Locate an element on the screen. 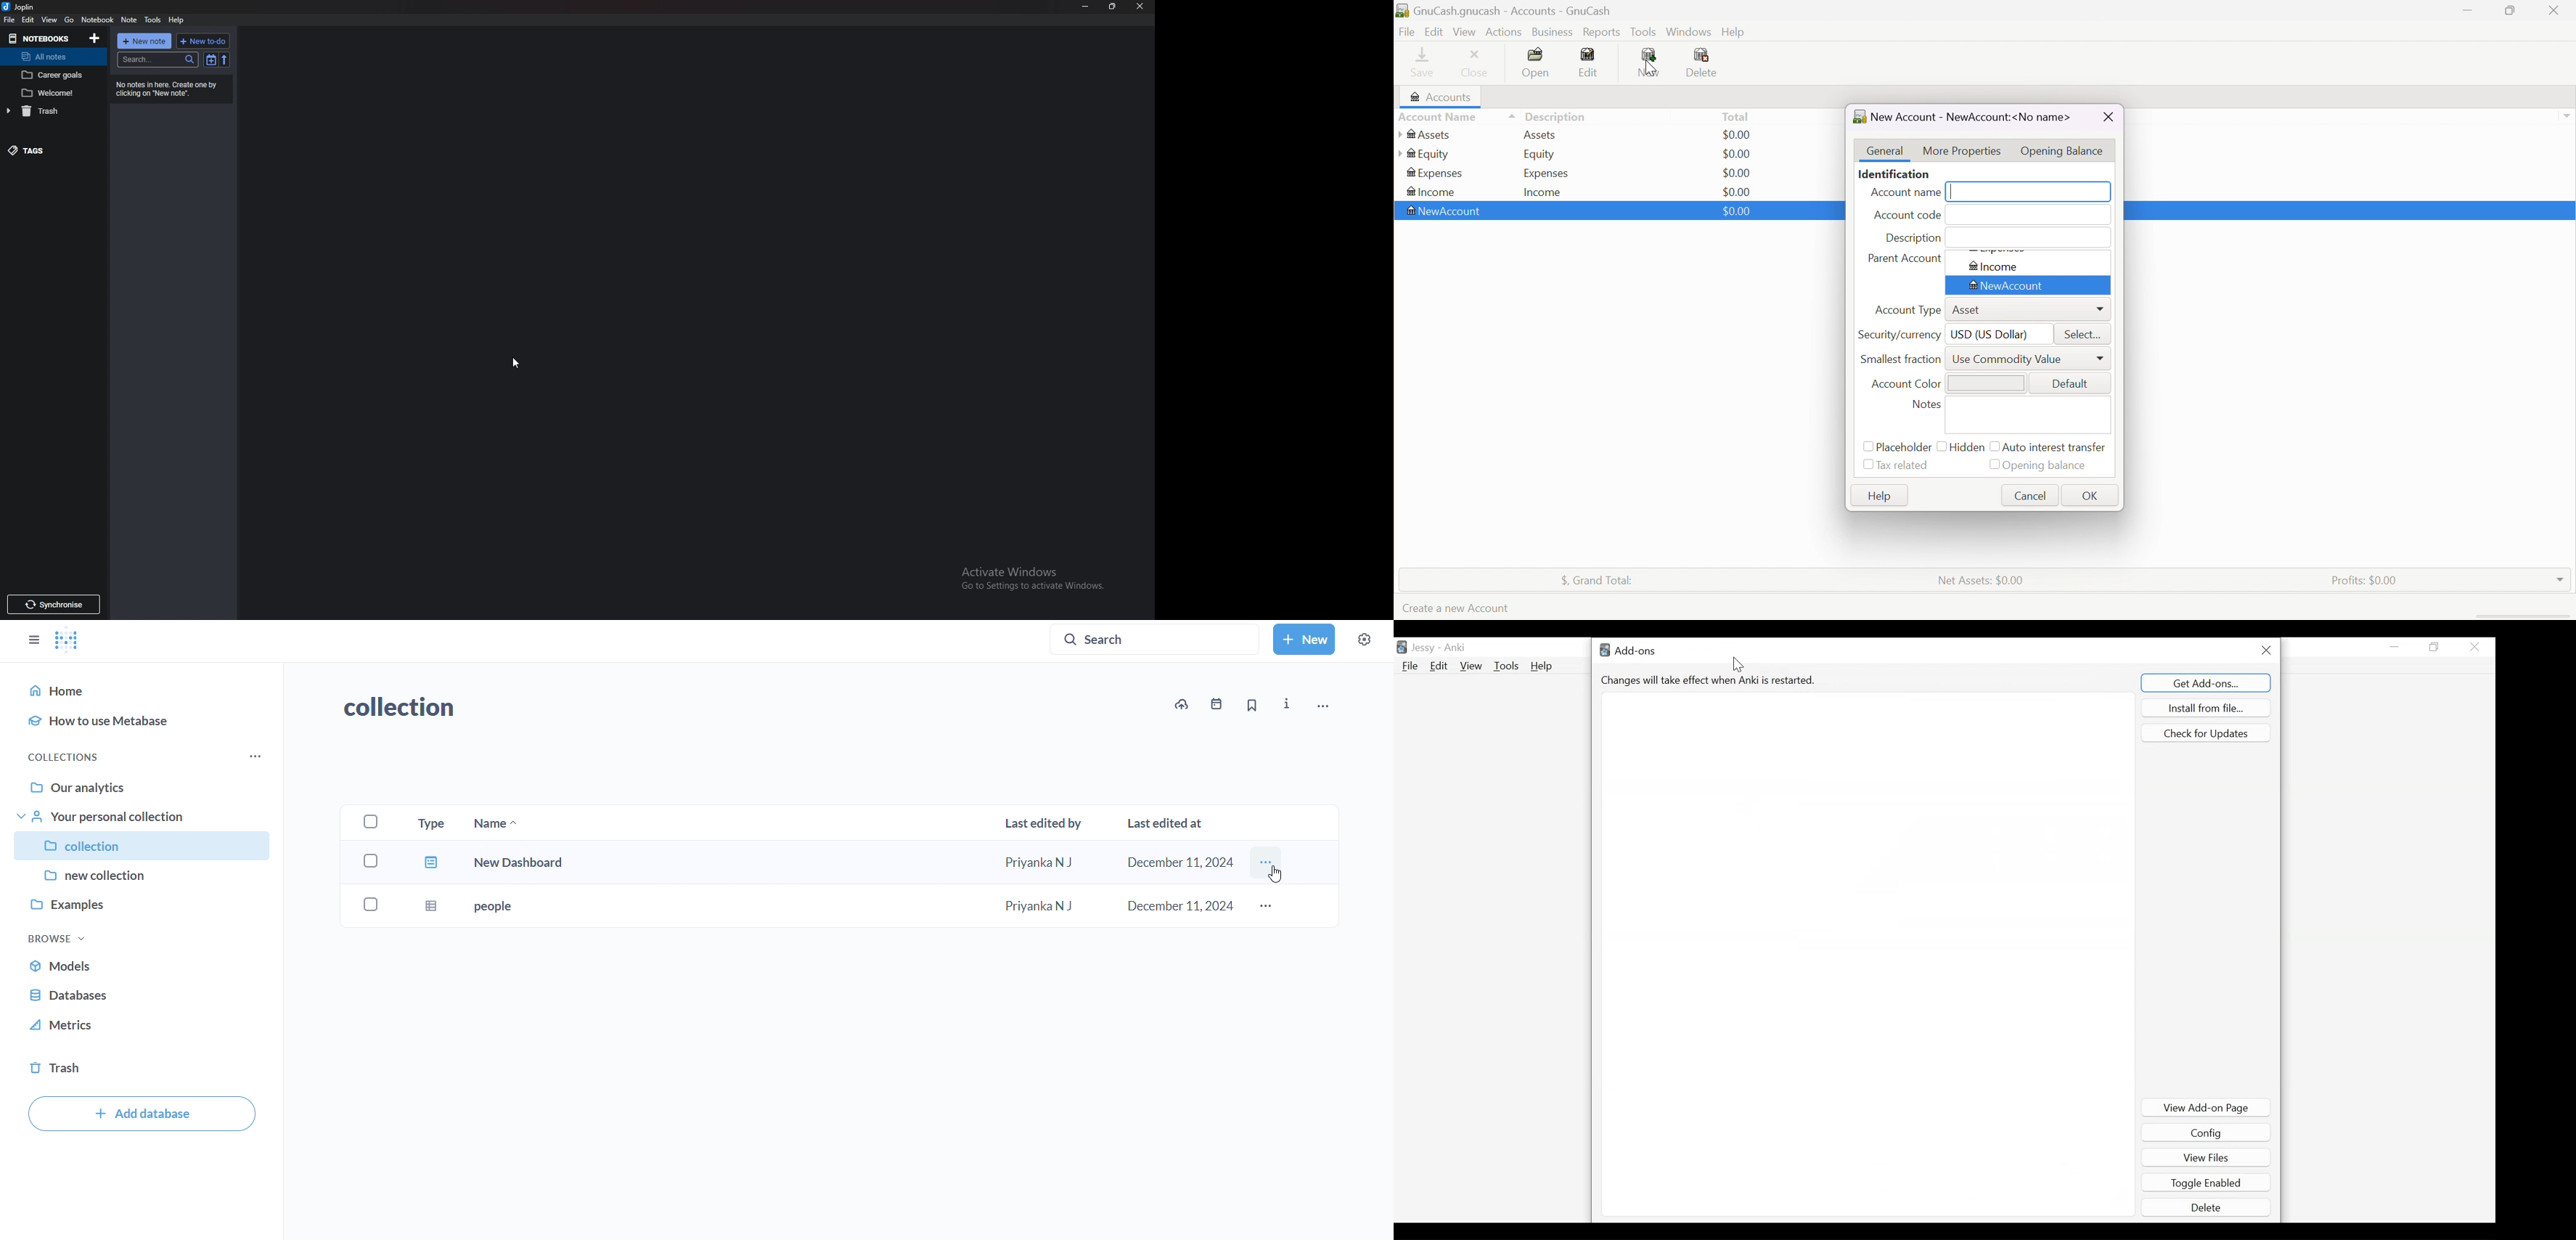  Smallest fraction is located at coordinates (1902, 360).